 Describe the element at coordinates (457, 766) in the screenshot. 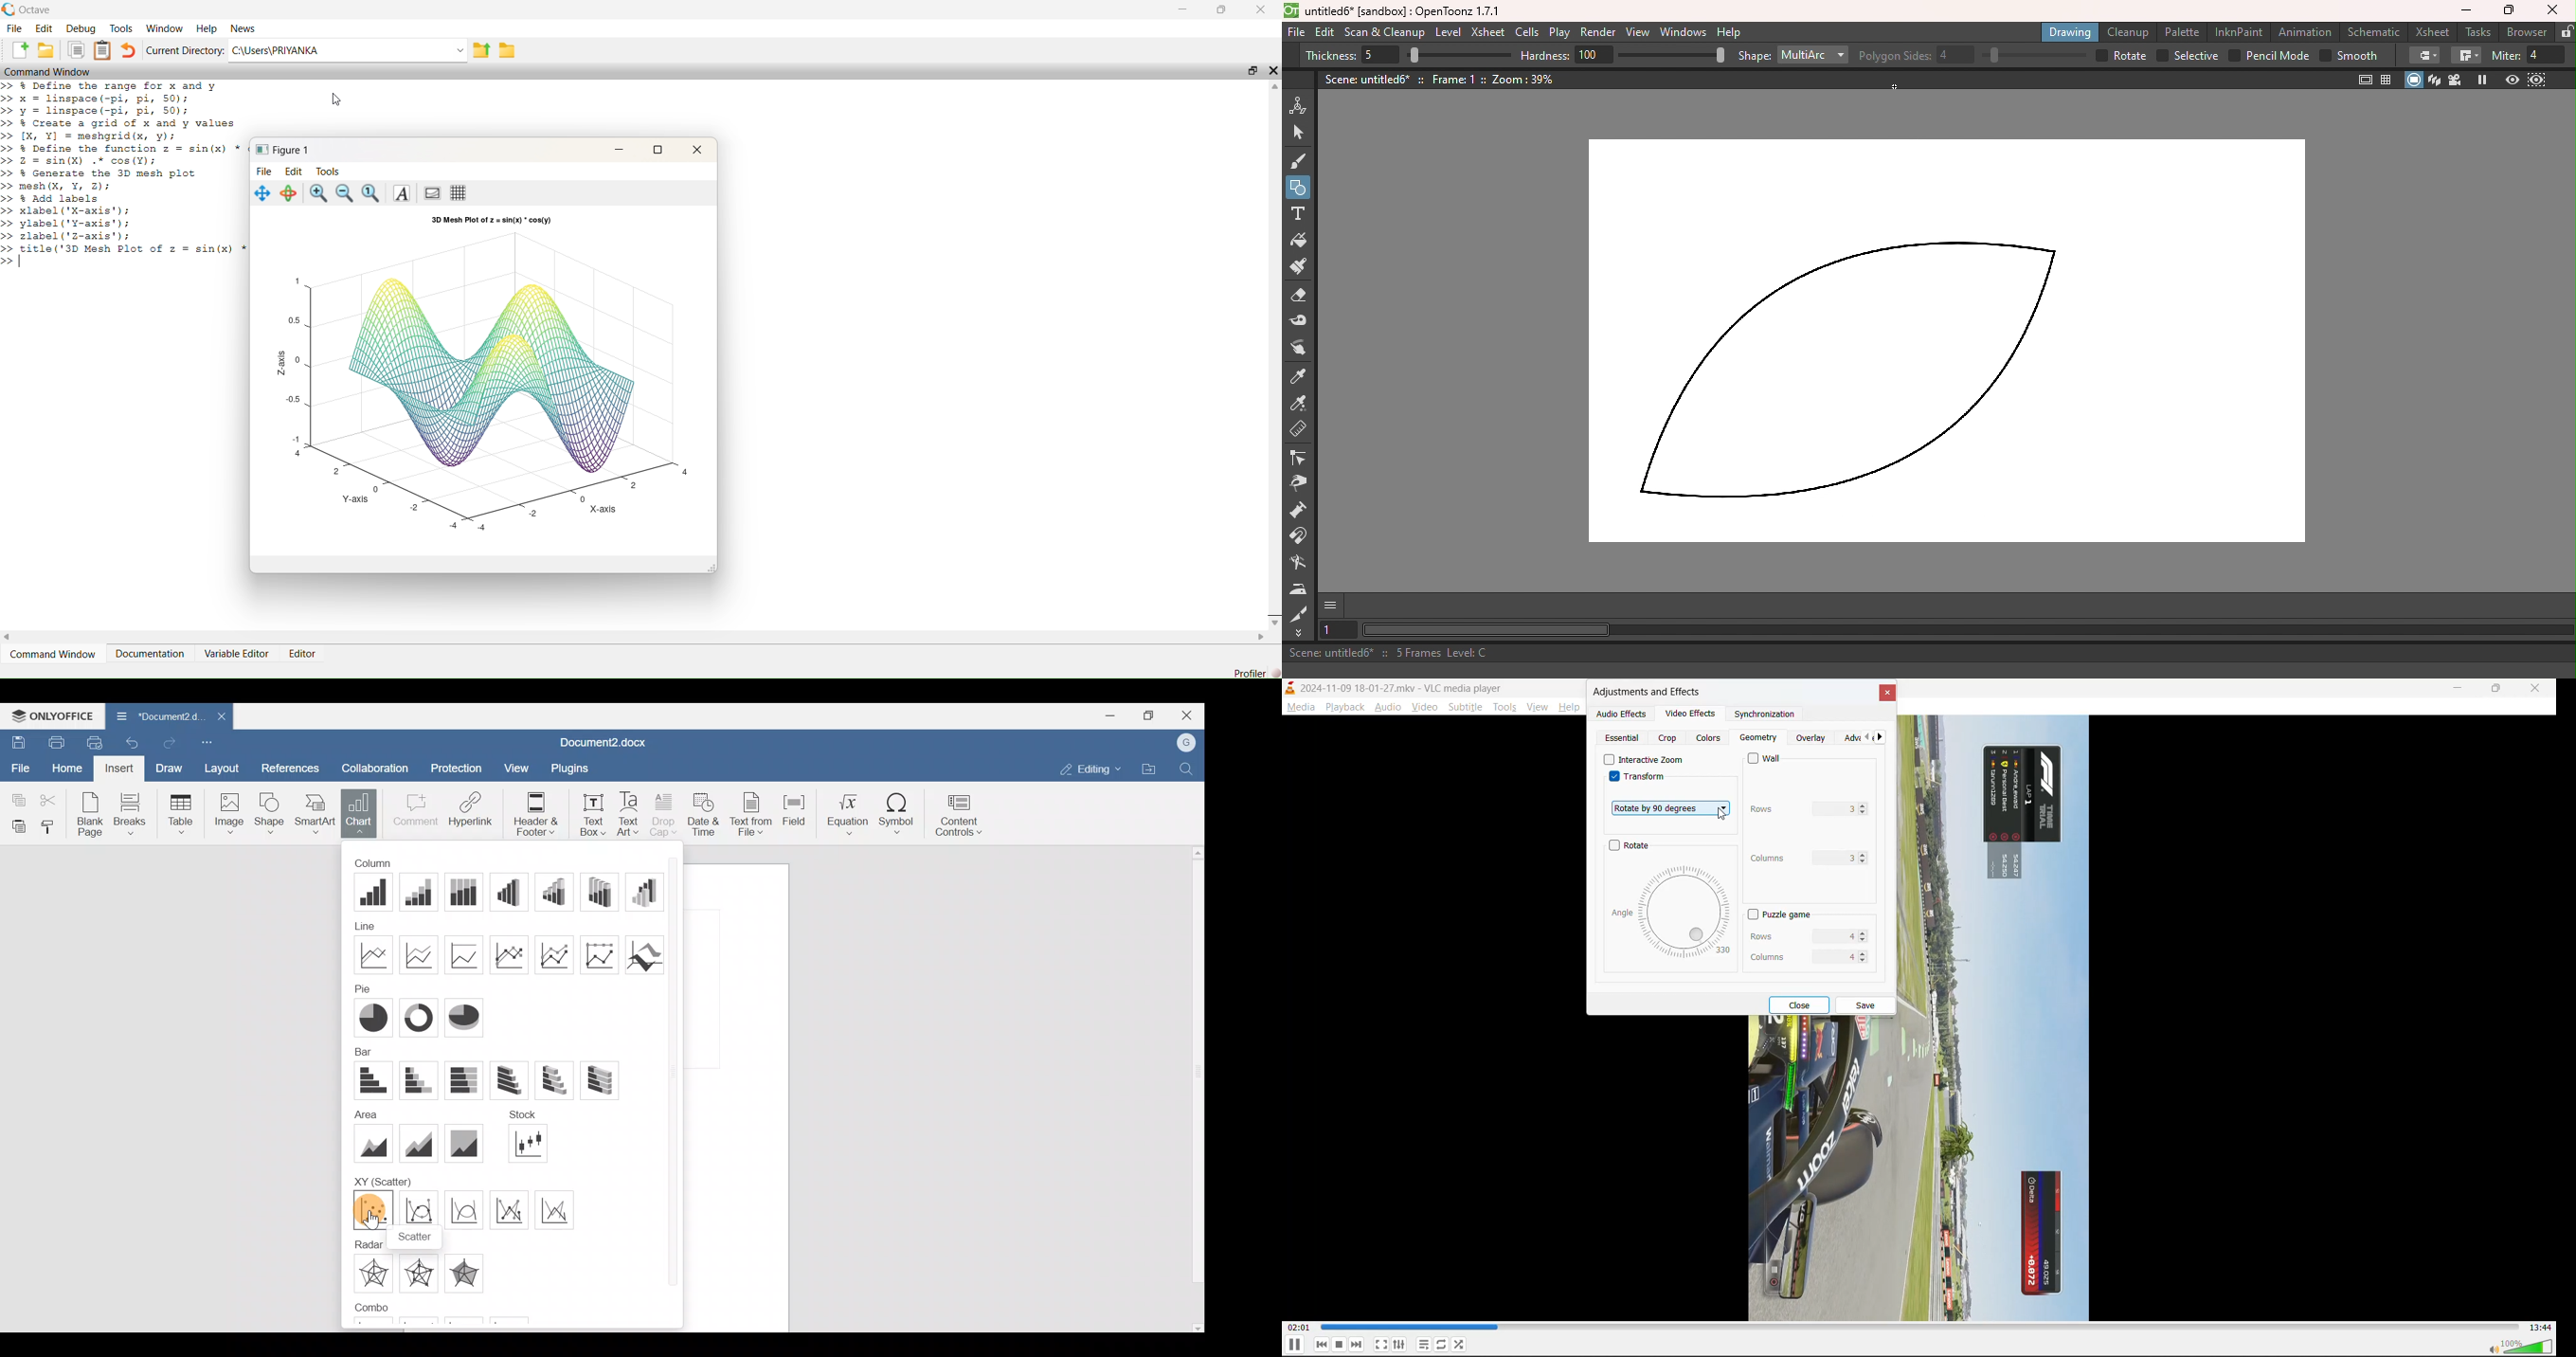

I see `Protection` at that location.